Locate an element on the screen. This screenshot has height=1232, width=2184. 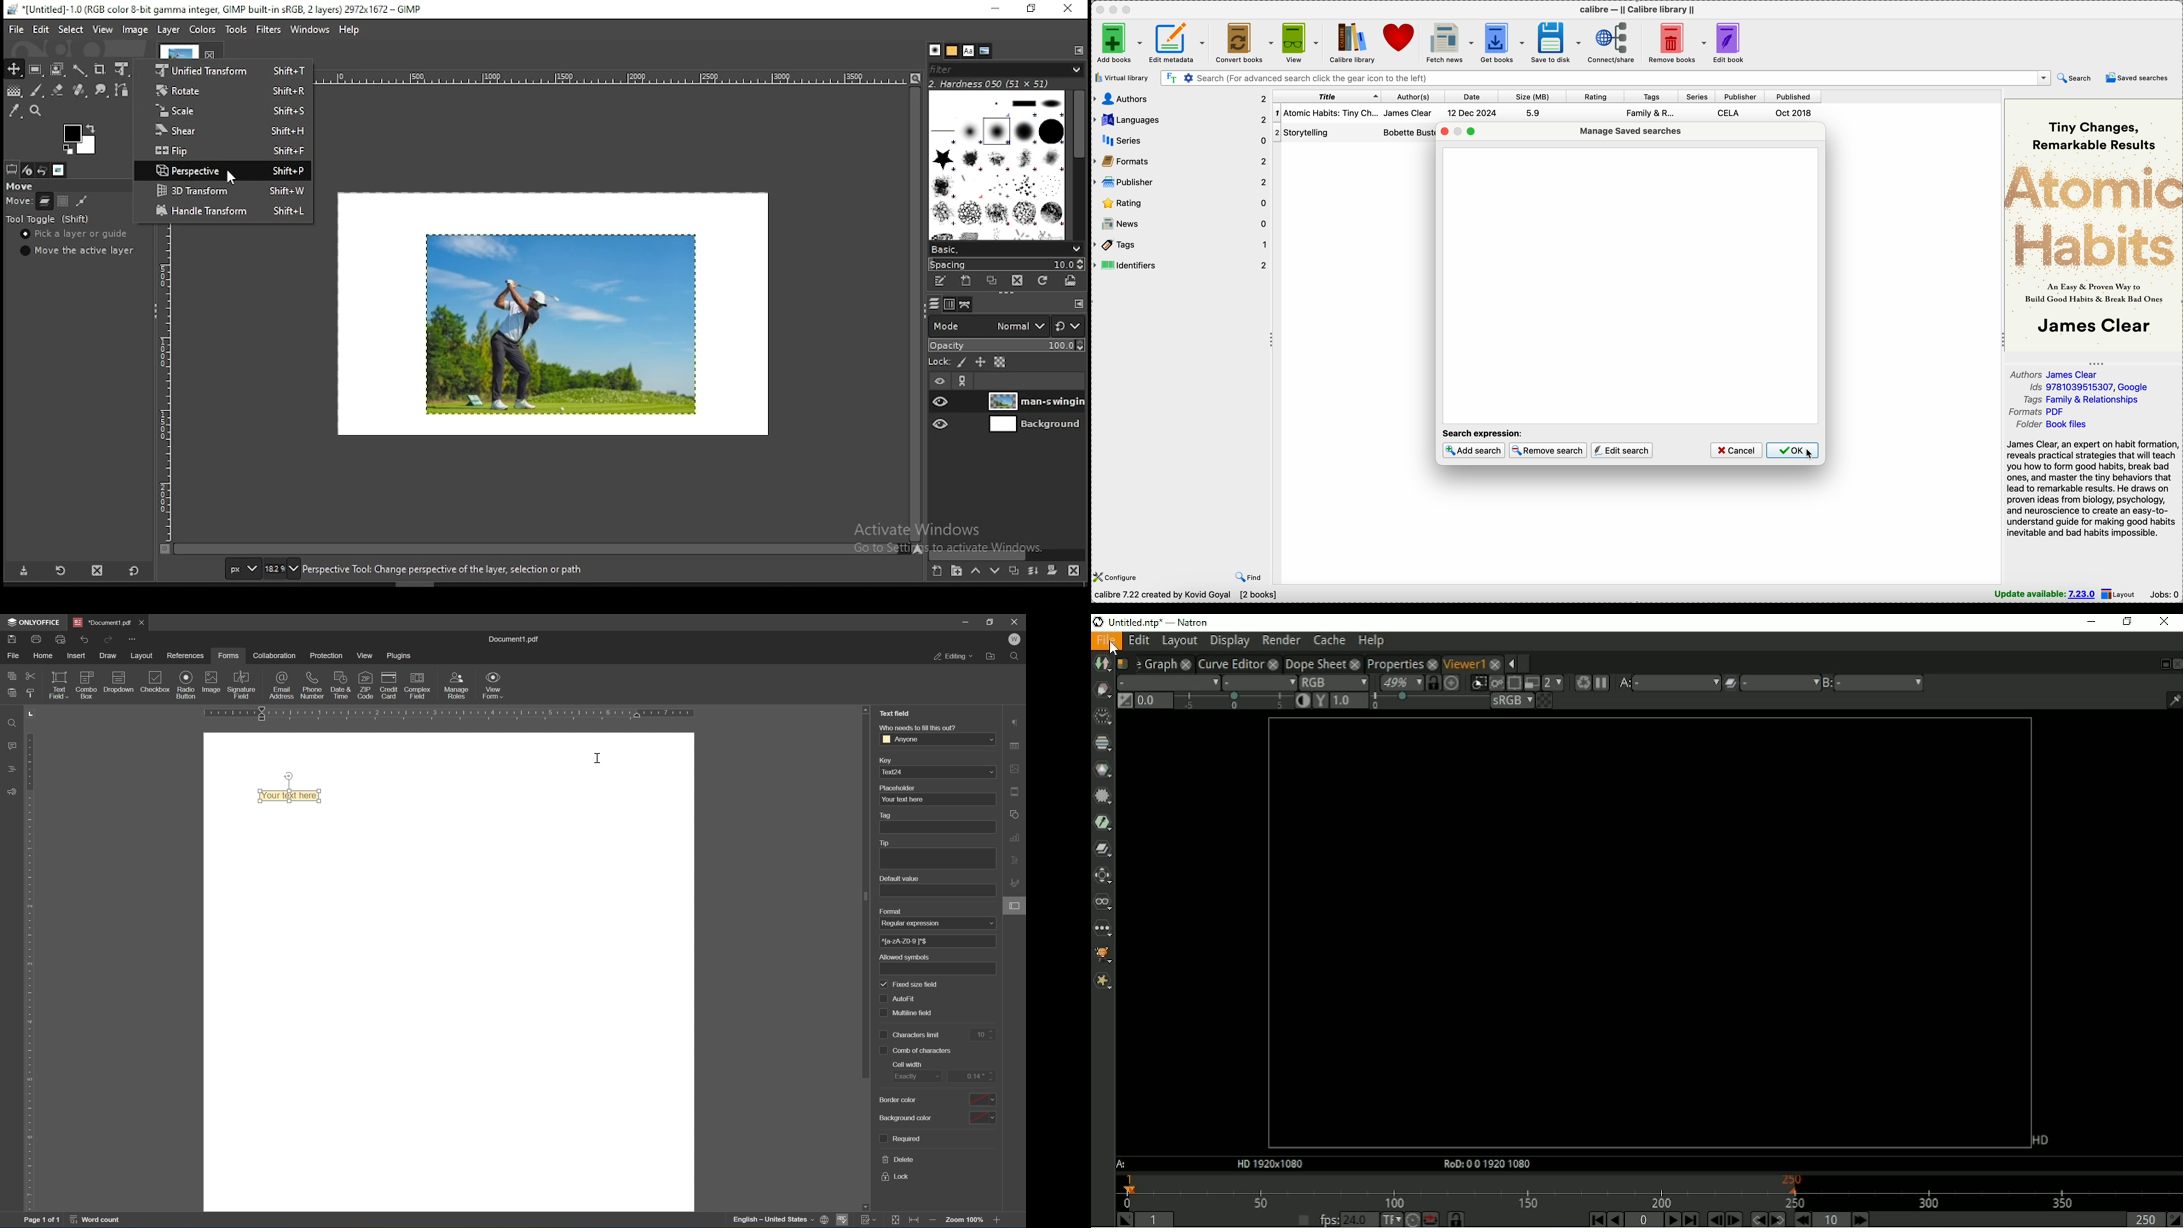
ags is located at coordinates (1650, 115).